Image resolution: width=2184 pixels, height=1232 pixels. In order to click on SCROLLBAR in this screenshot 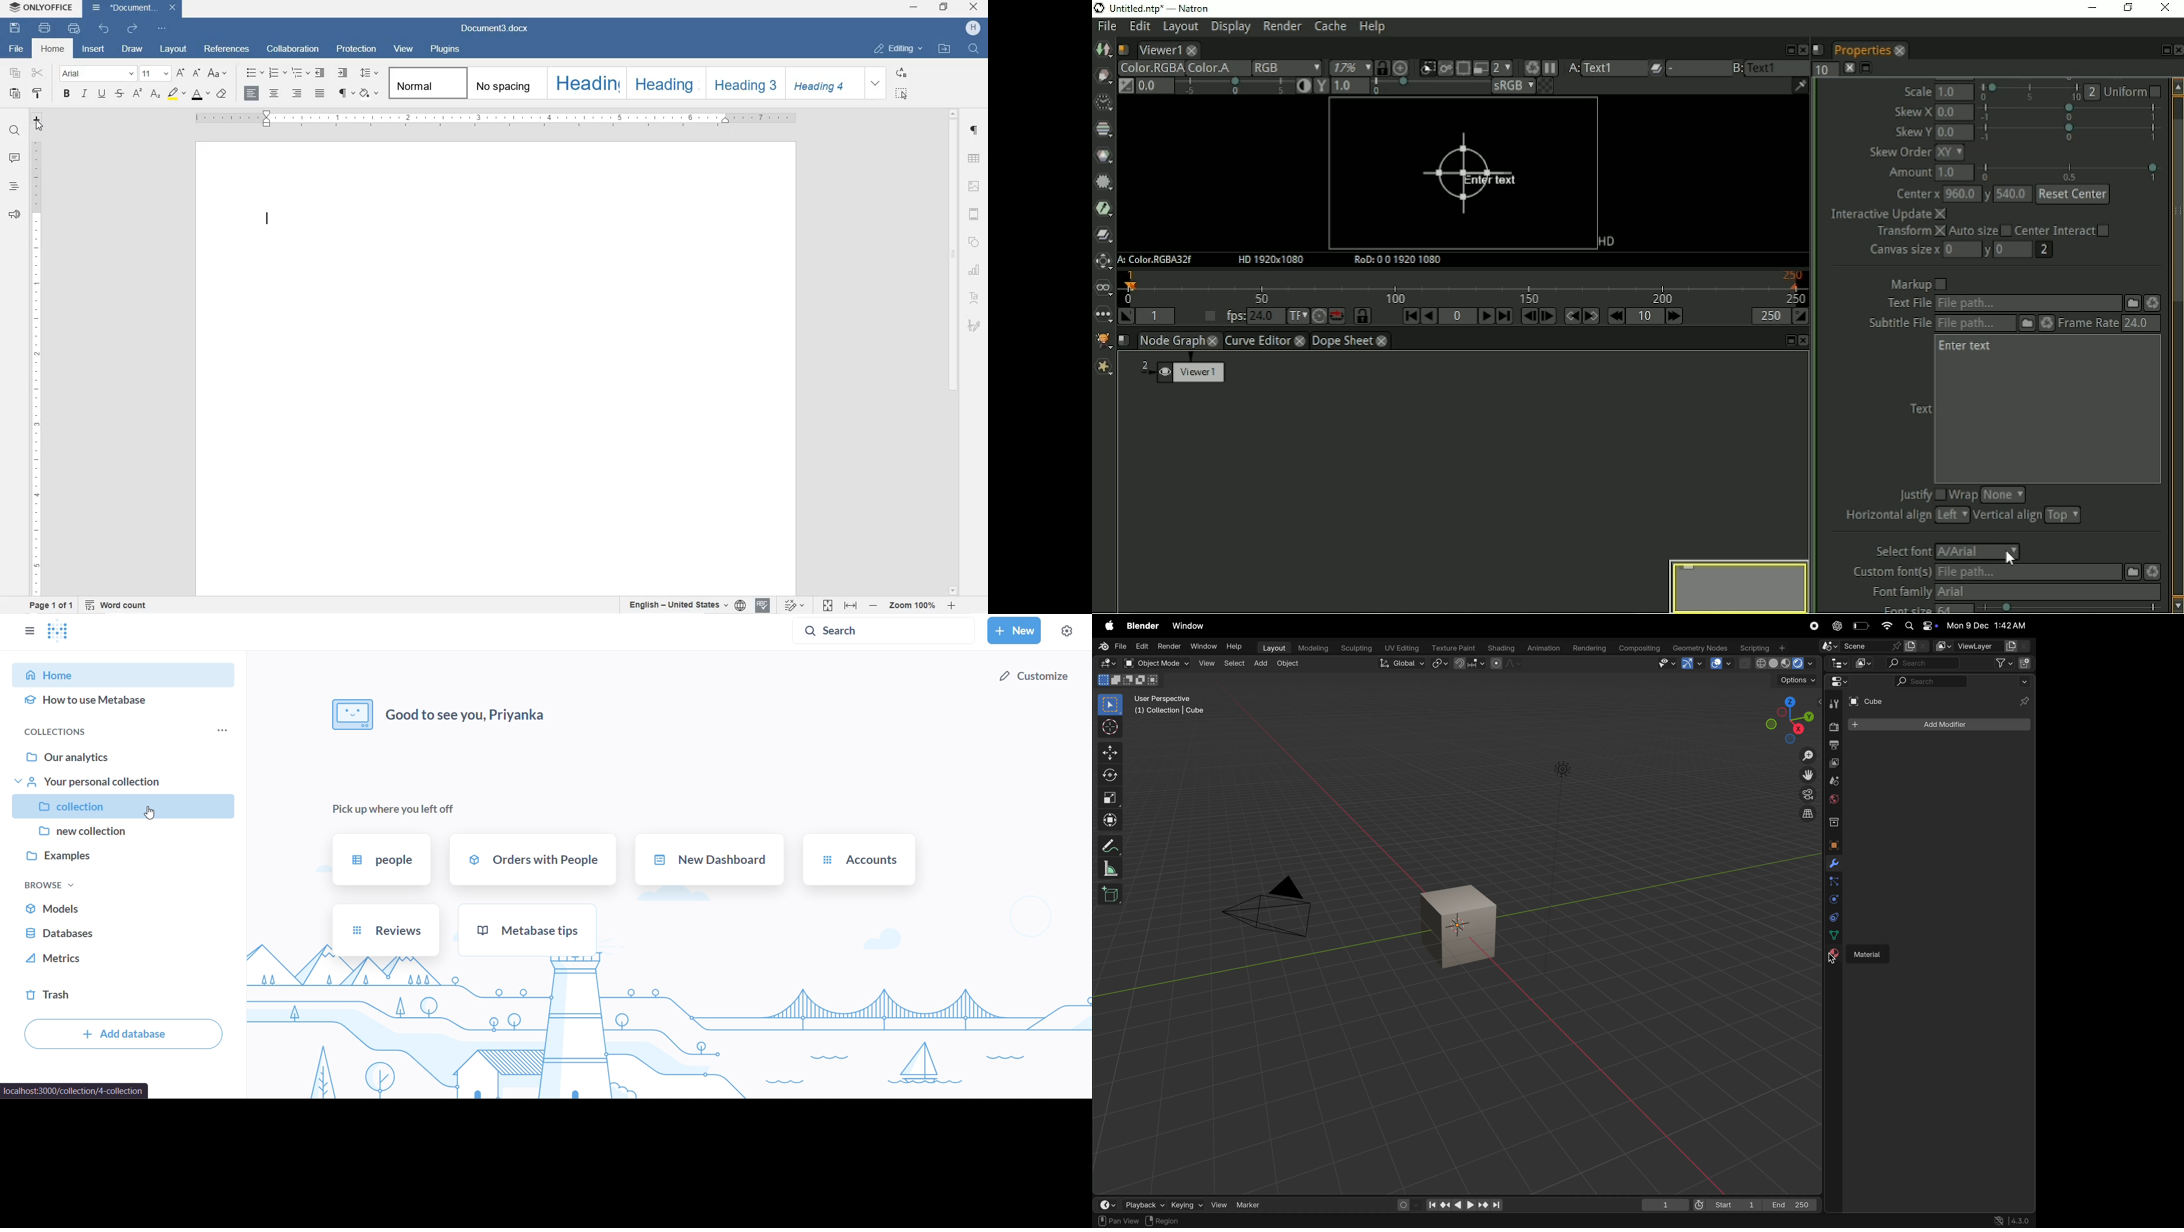, I will do `click(955, 352)`.